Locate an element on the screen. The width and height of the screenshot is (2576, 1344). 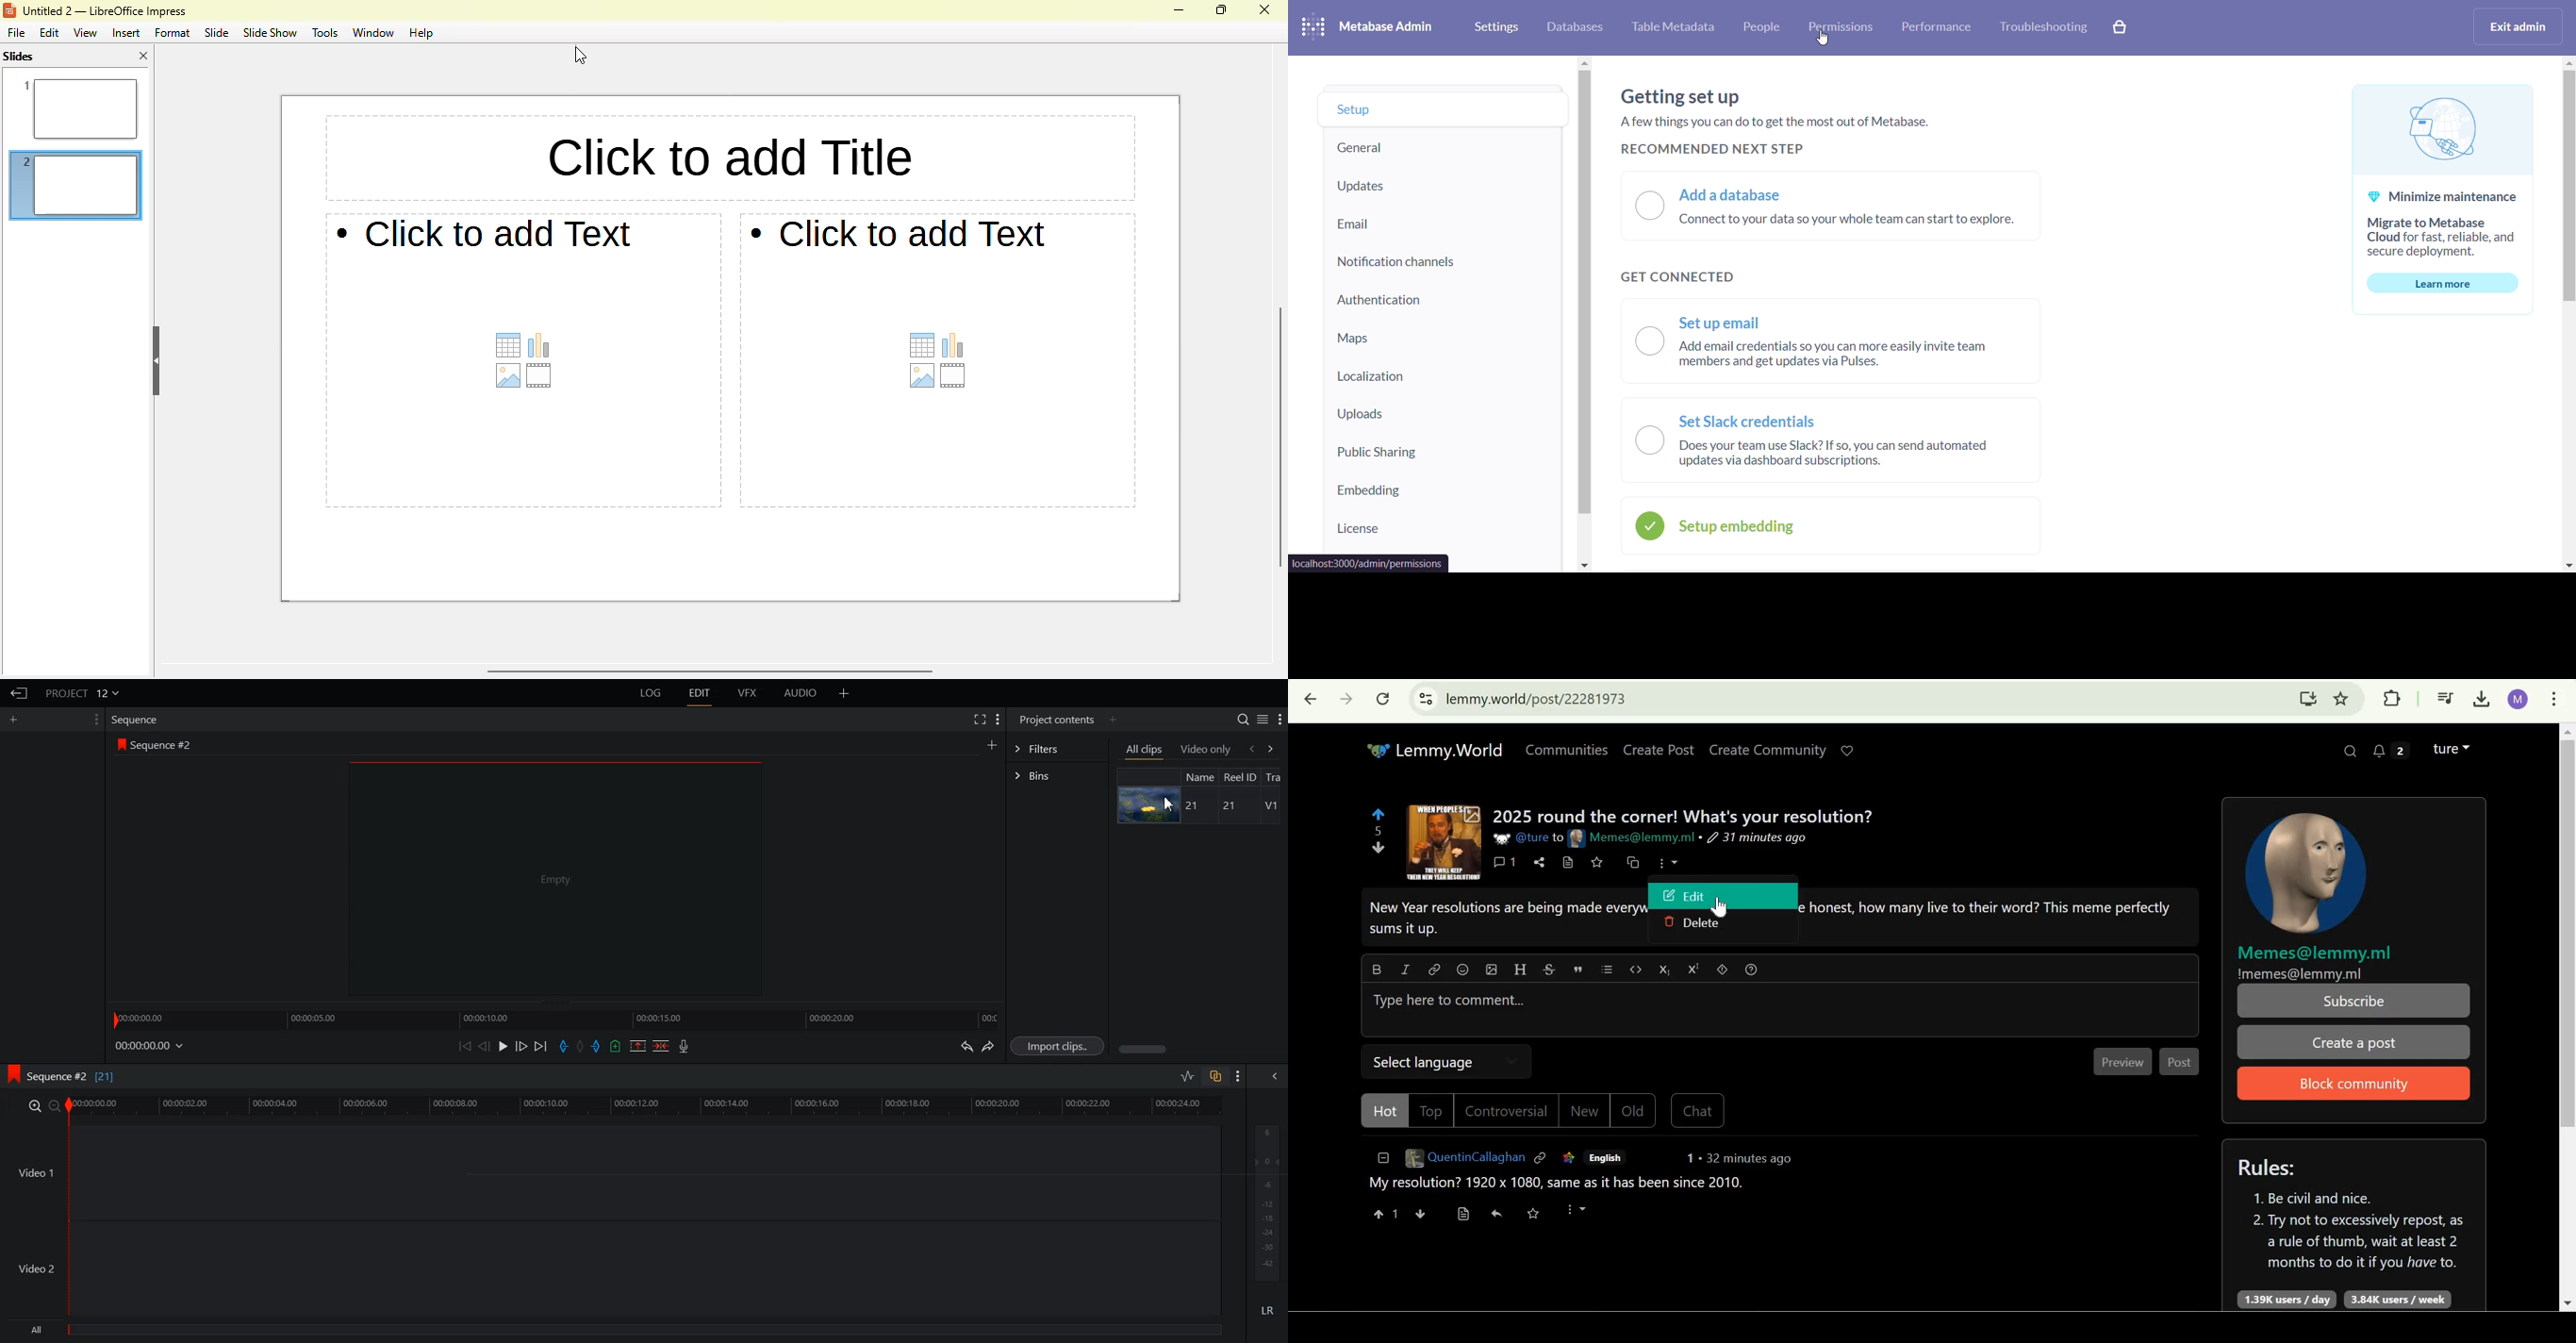
general is located at coordinates (1440, 143).